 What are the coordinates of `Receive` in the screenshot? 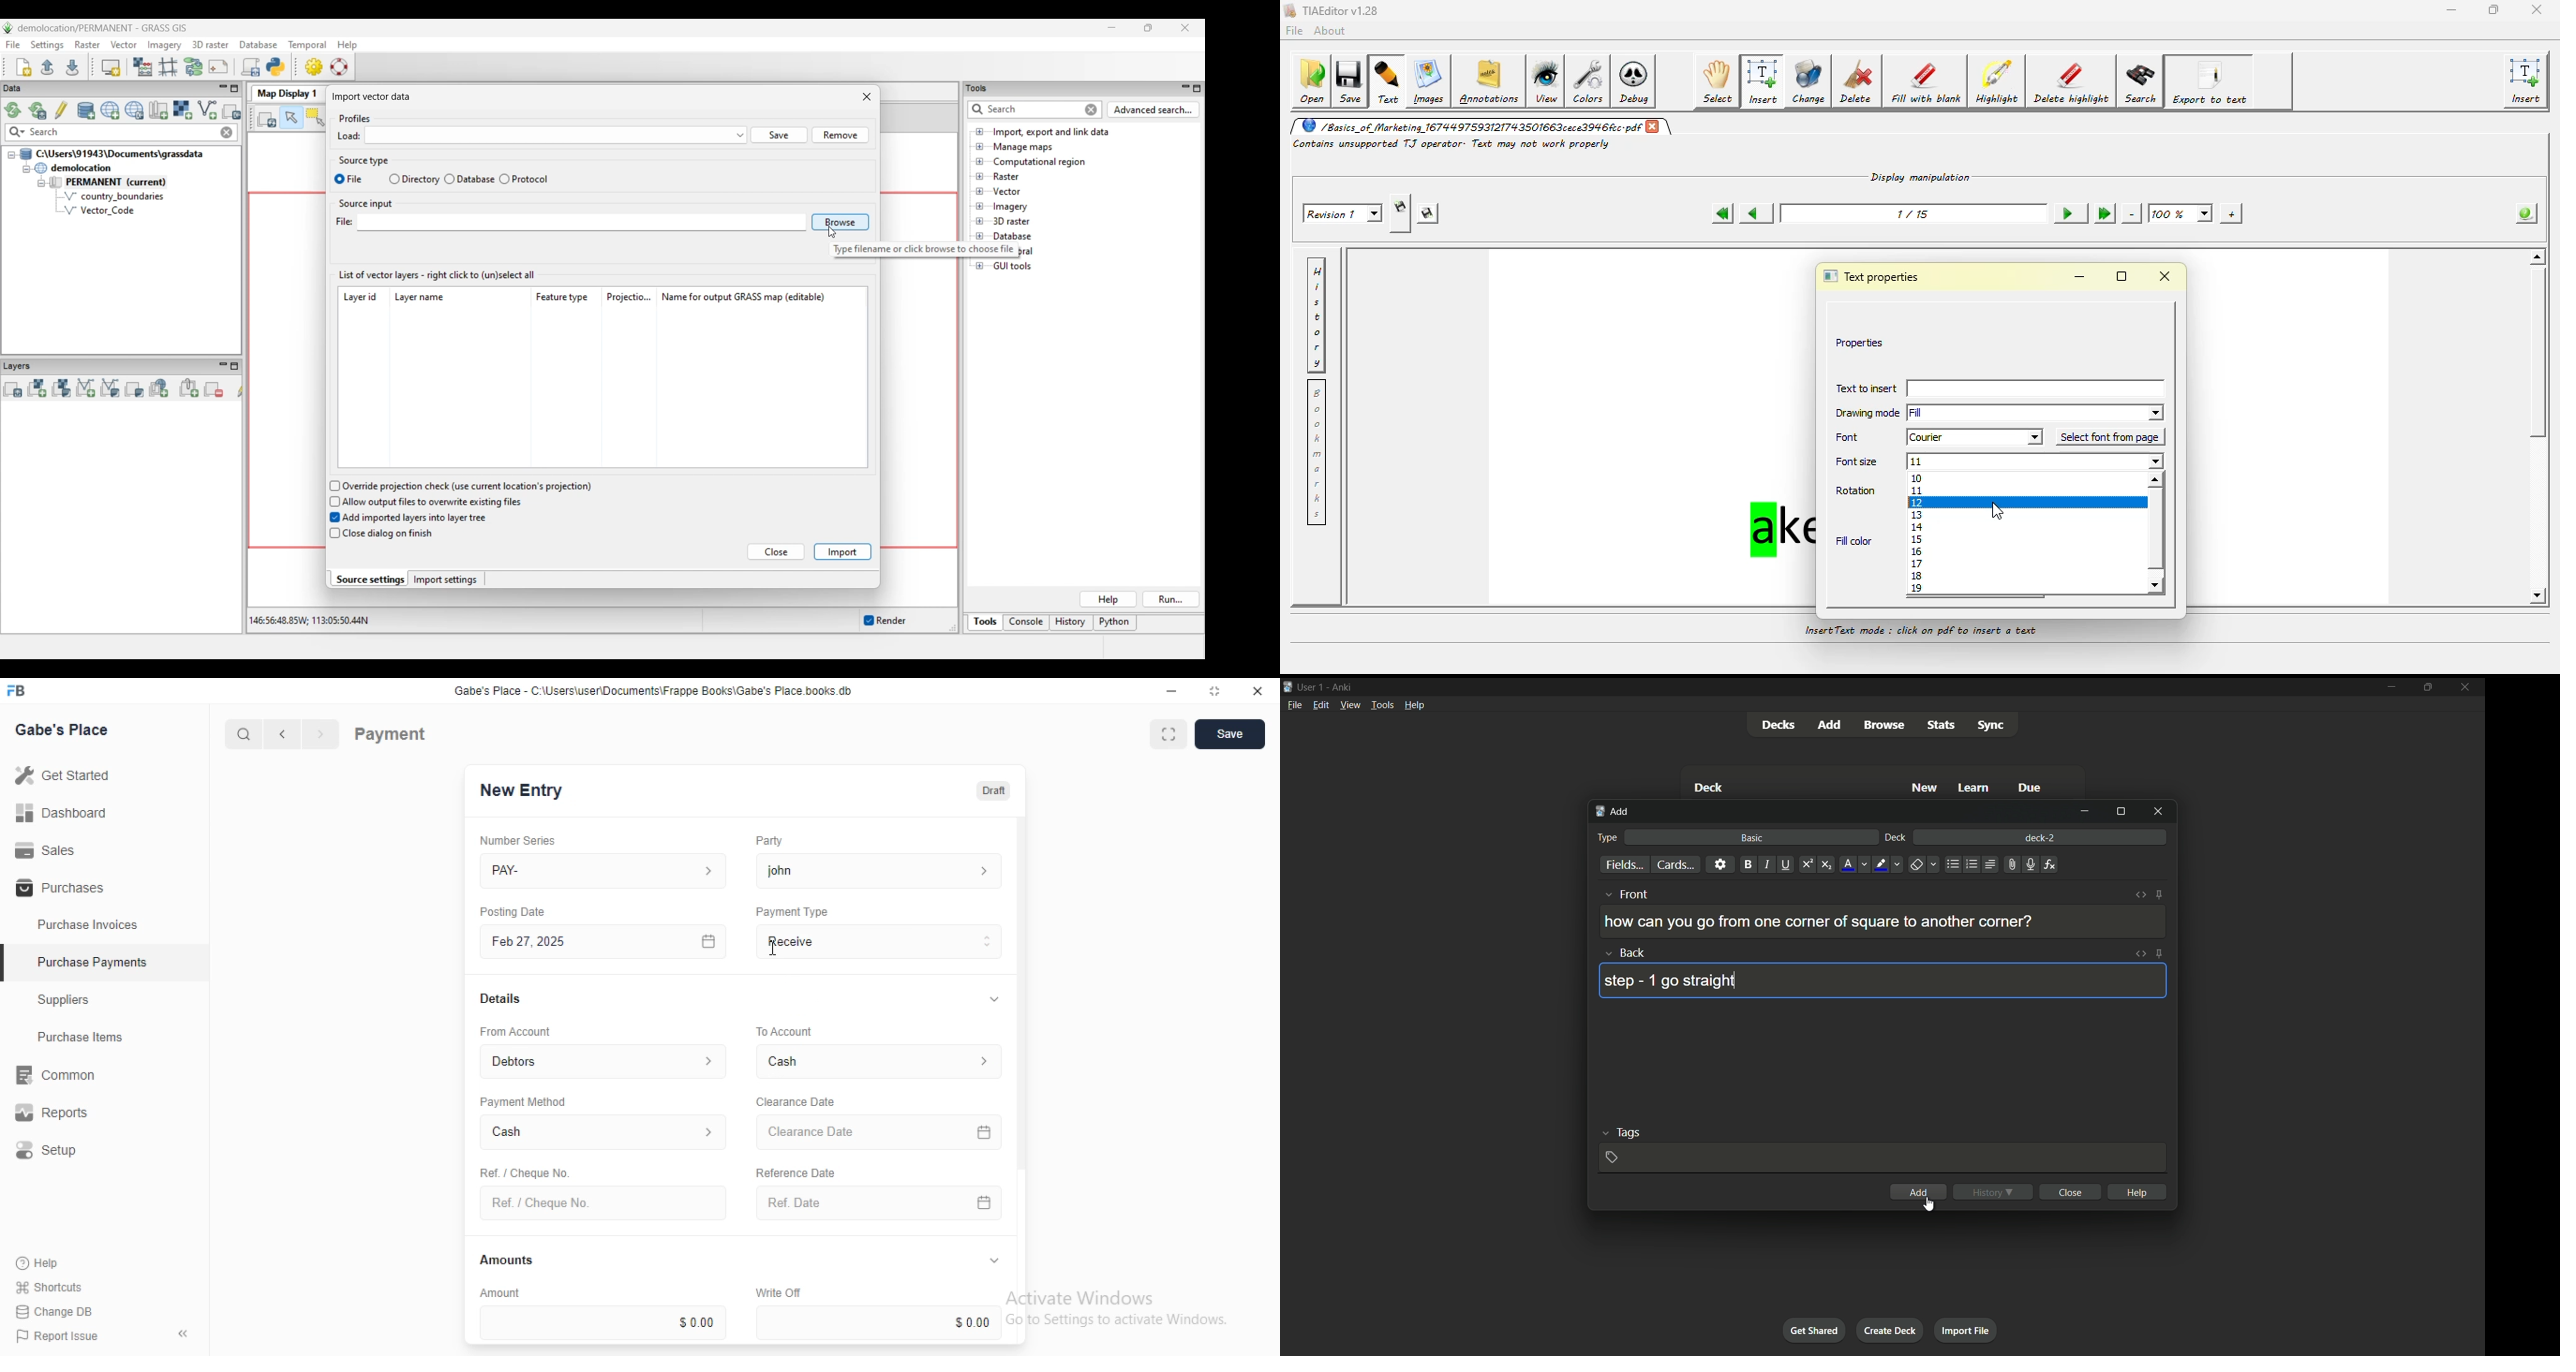 It's located at (880, 941).